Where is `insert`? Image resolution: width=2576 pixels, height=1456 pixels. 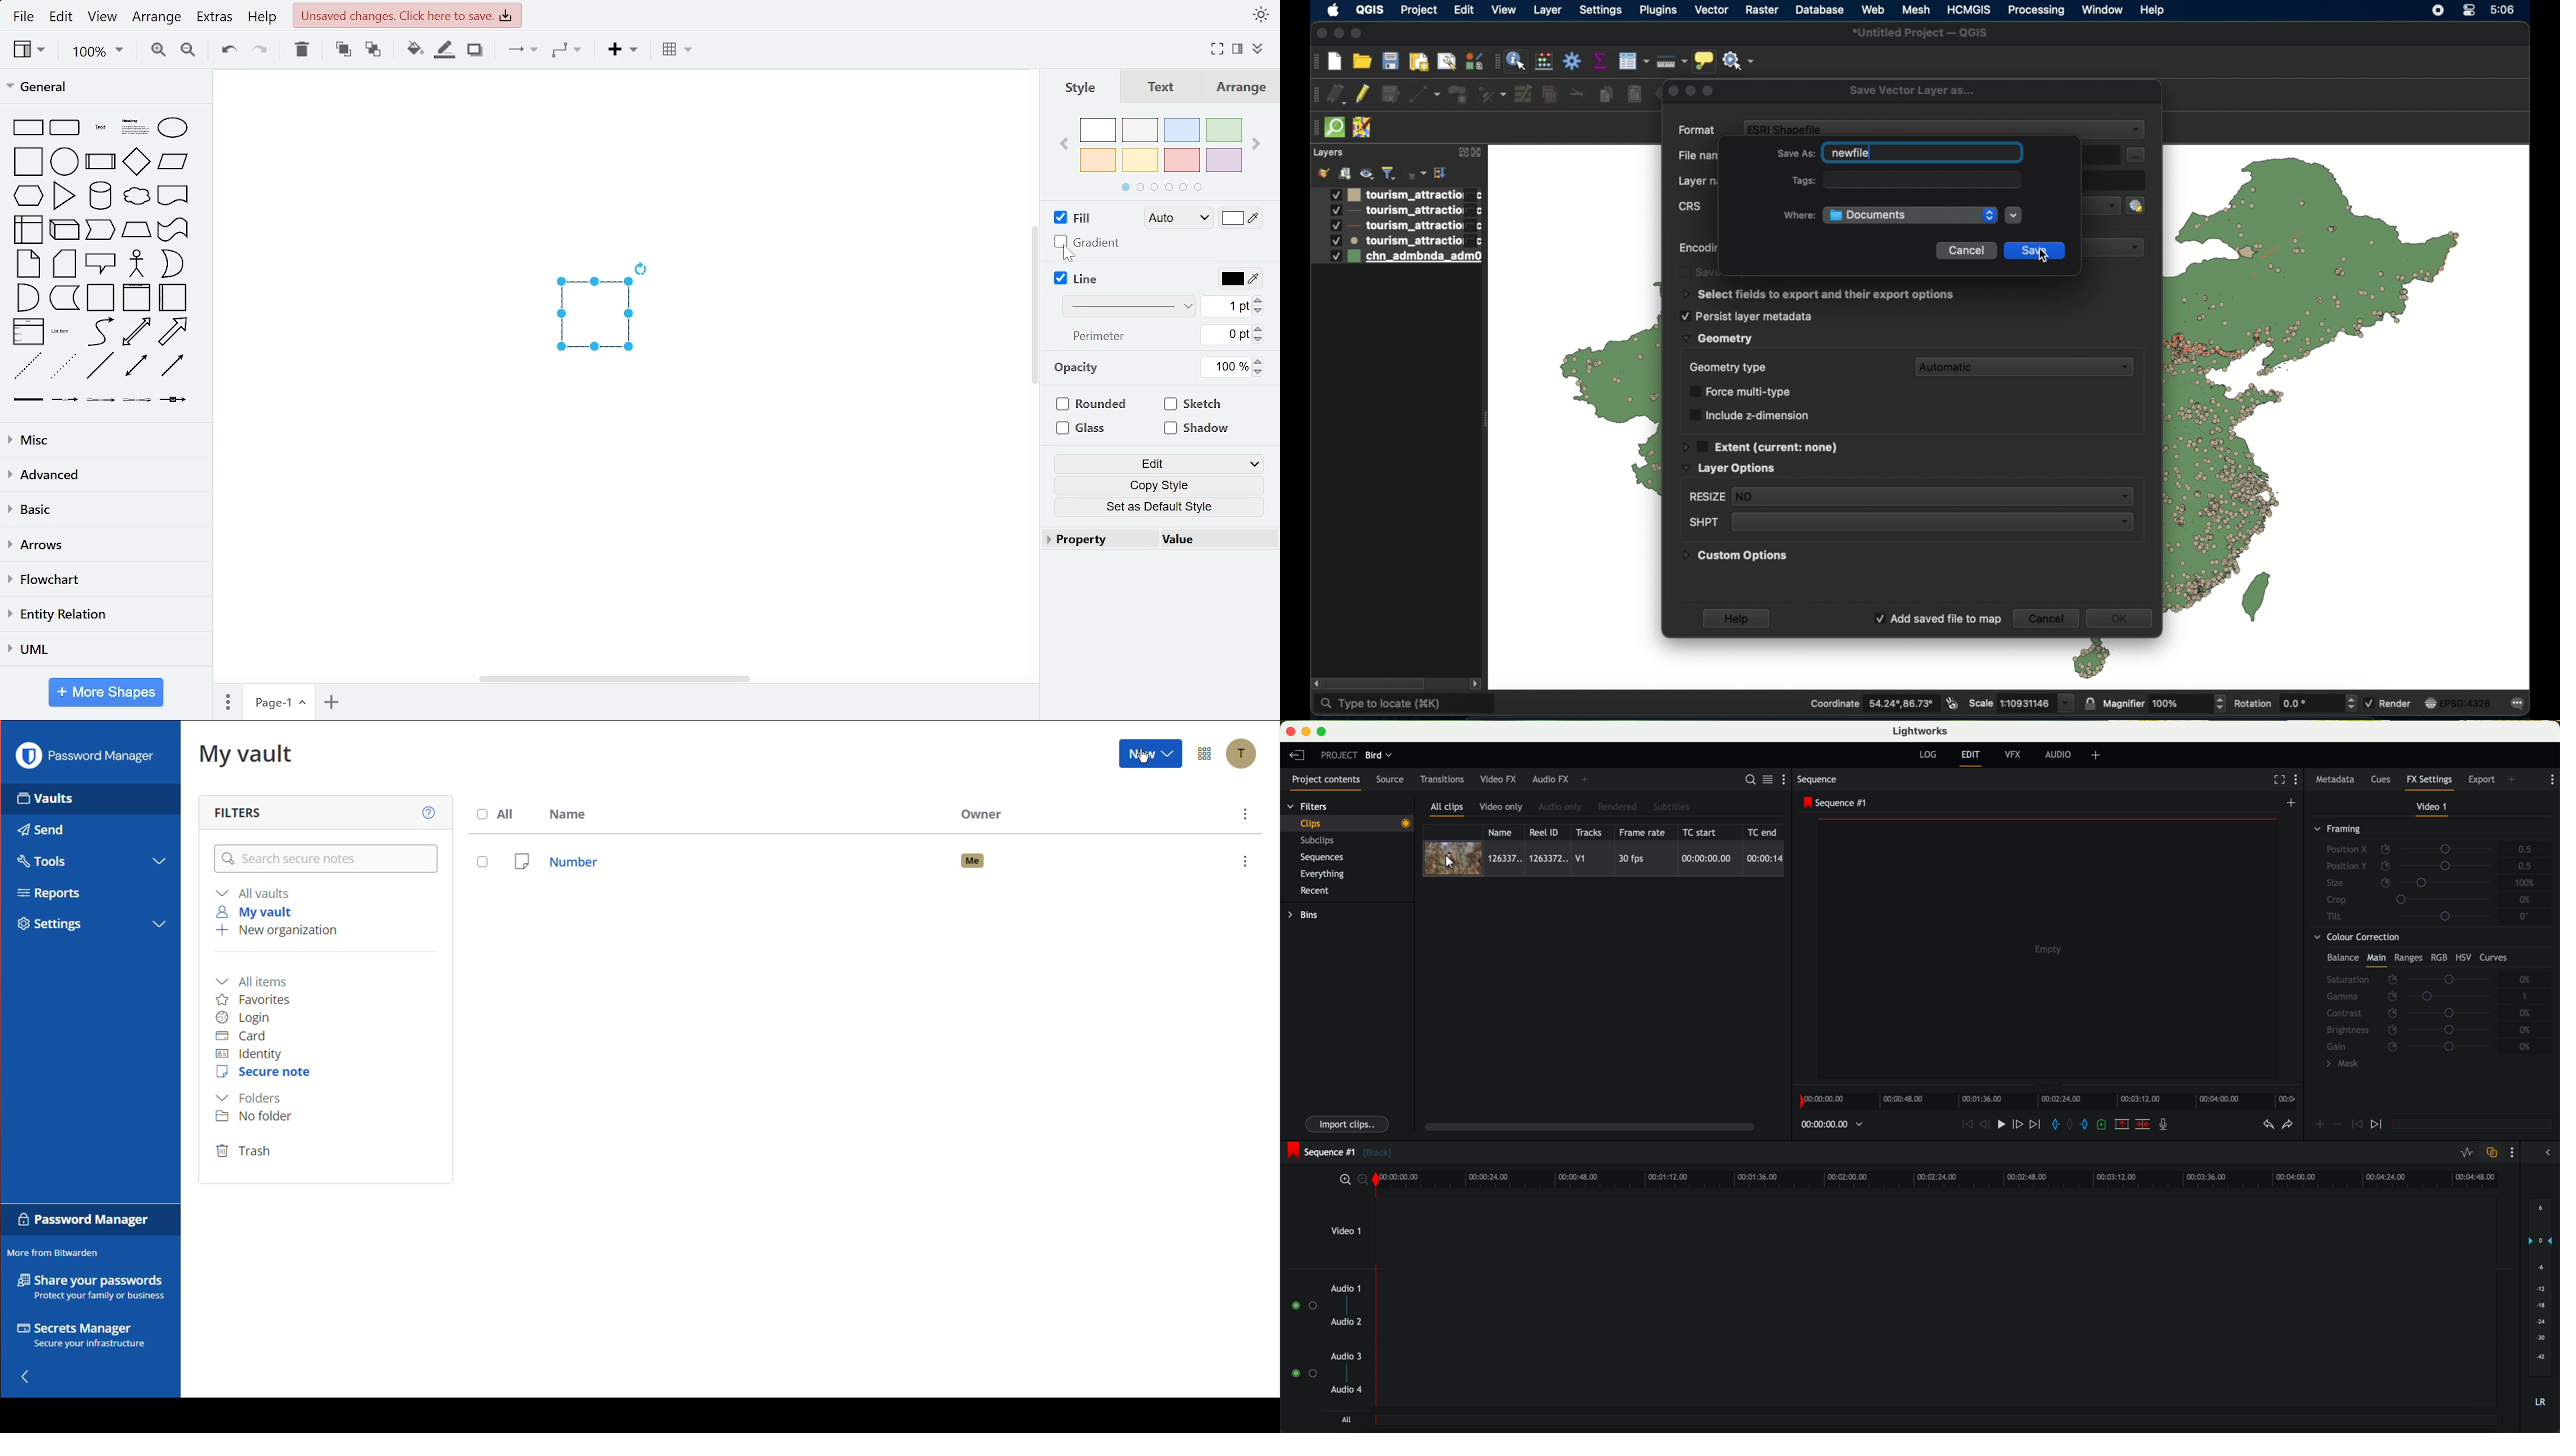
insert is located at coordinates (621, 51).